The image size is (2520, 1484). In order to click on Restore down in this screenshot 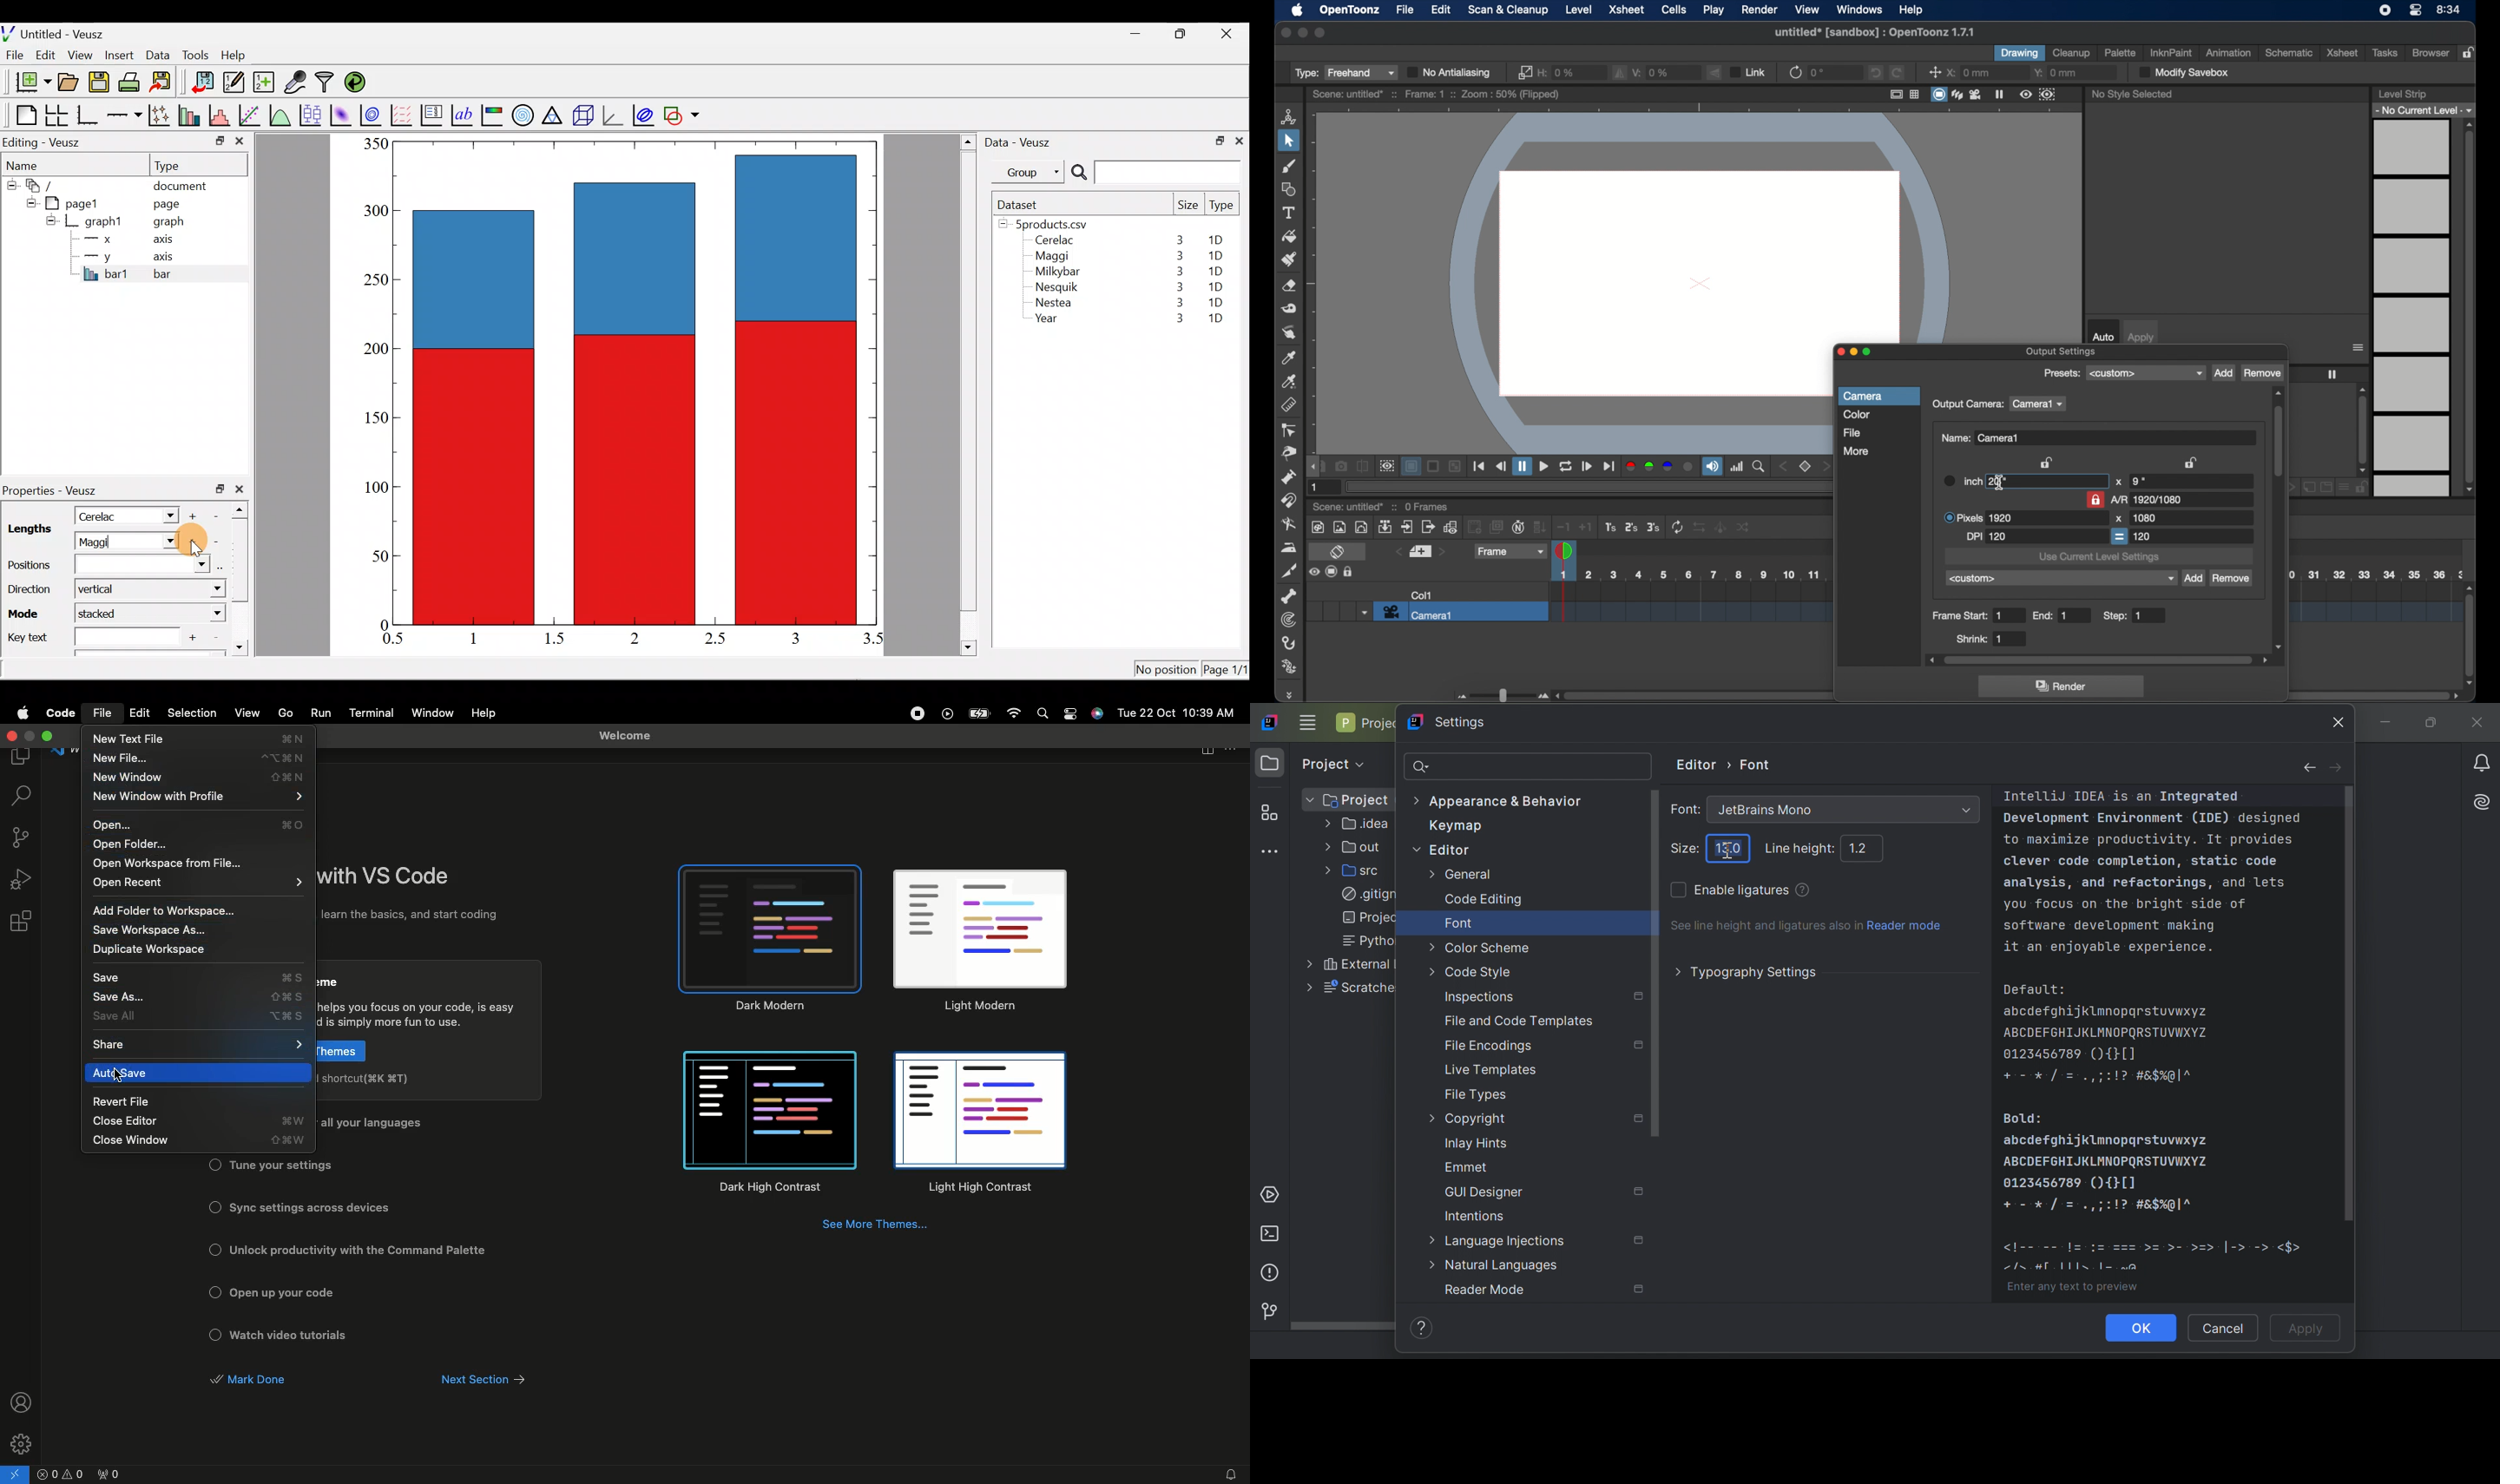, I will do `click(2429, 724)`.